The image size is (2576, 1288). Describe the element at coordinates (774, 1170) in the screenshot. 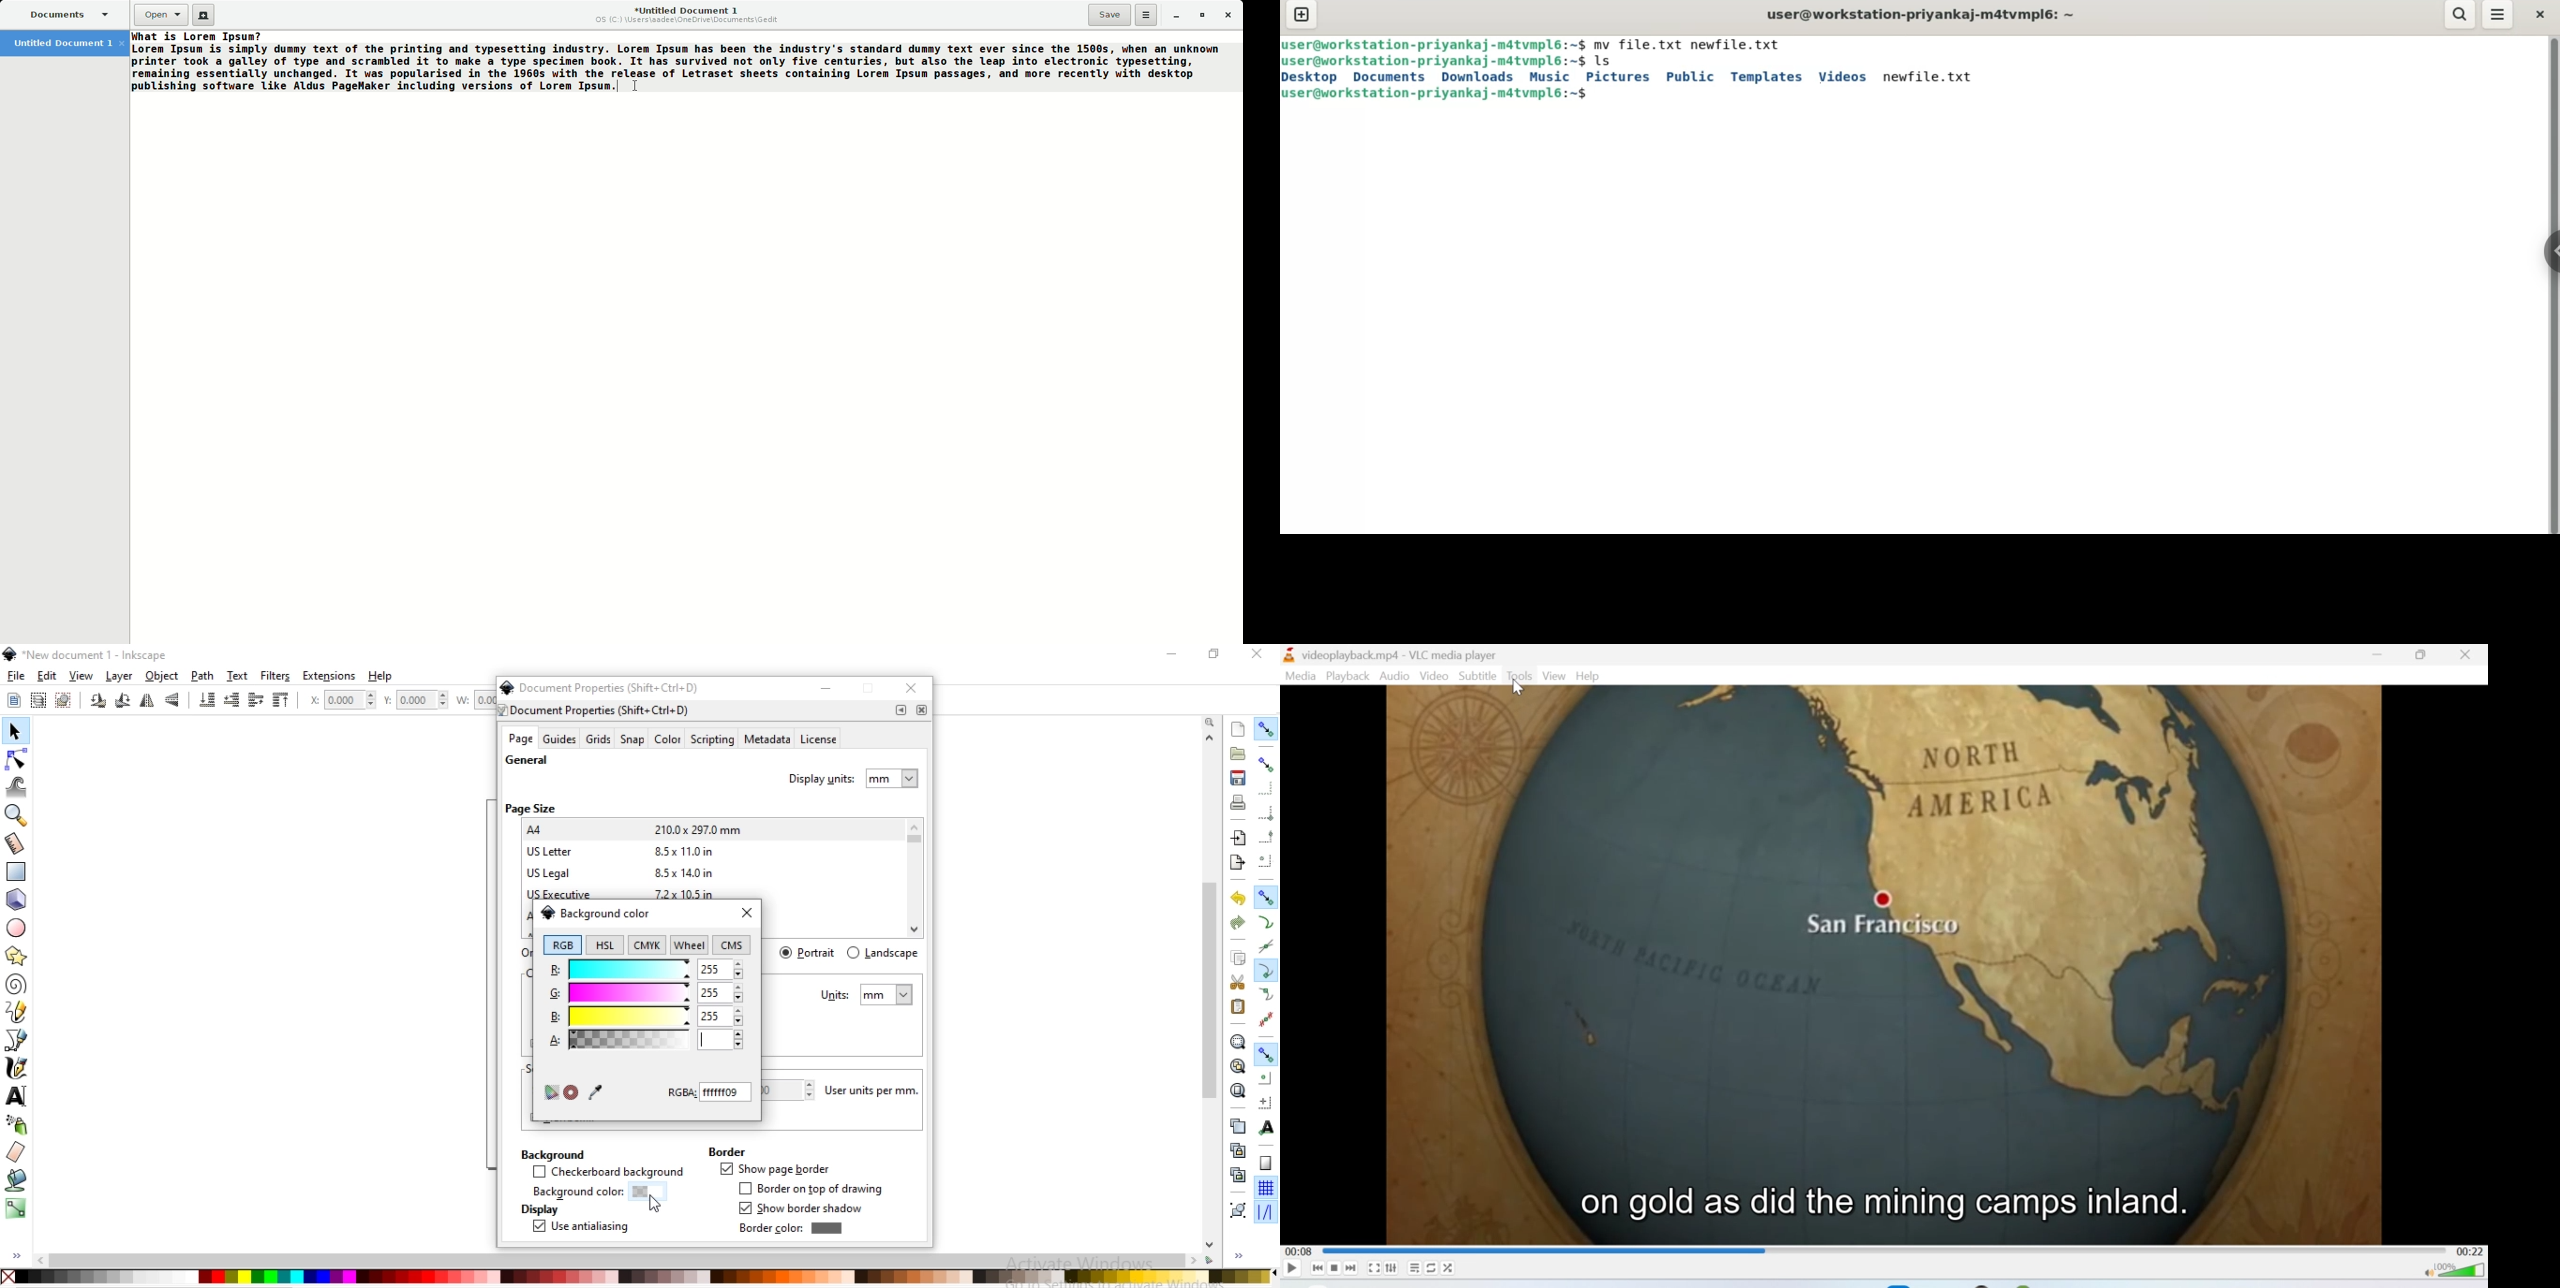

I see `show page border` at that location.